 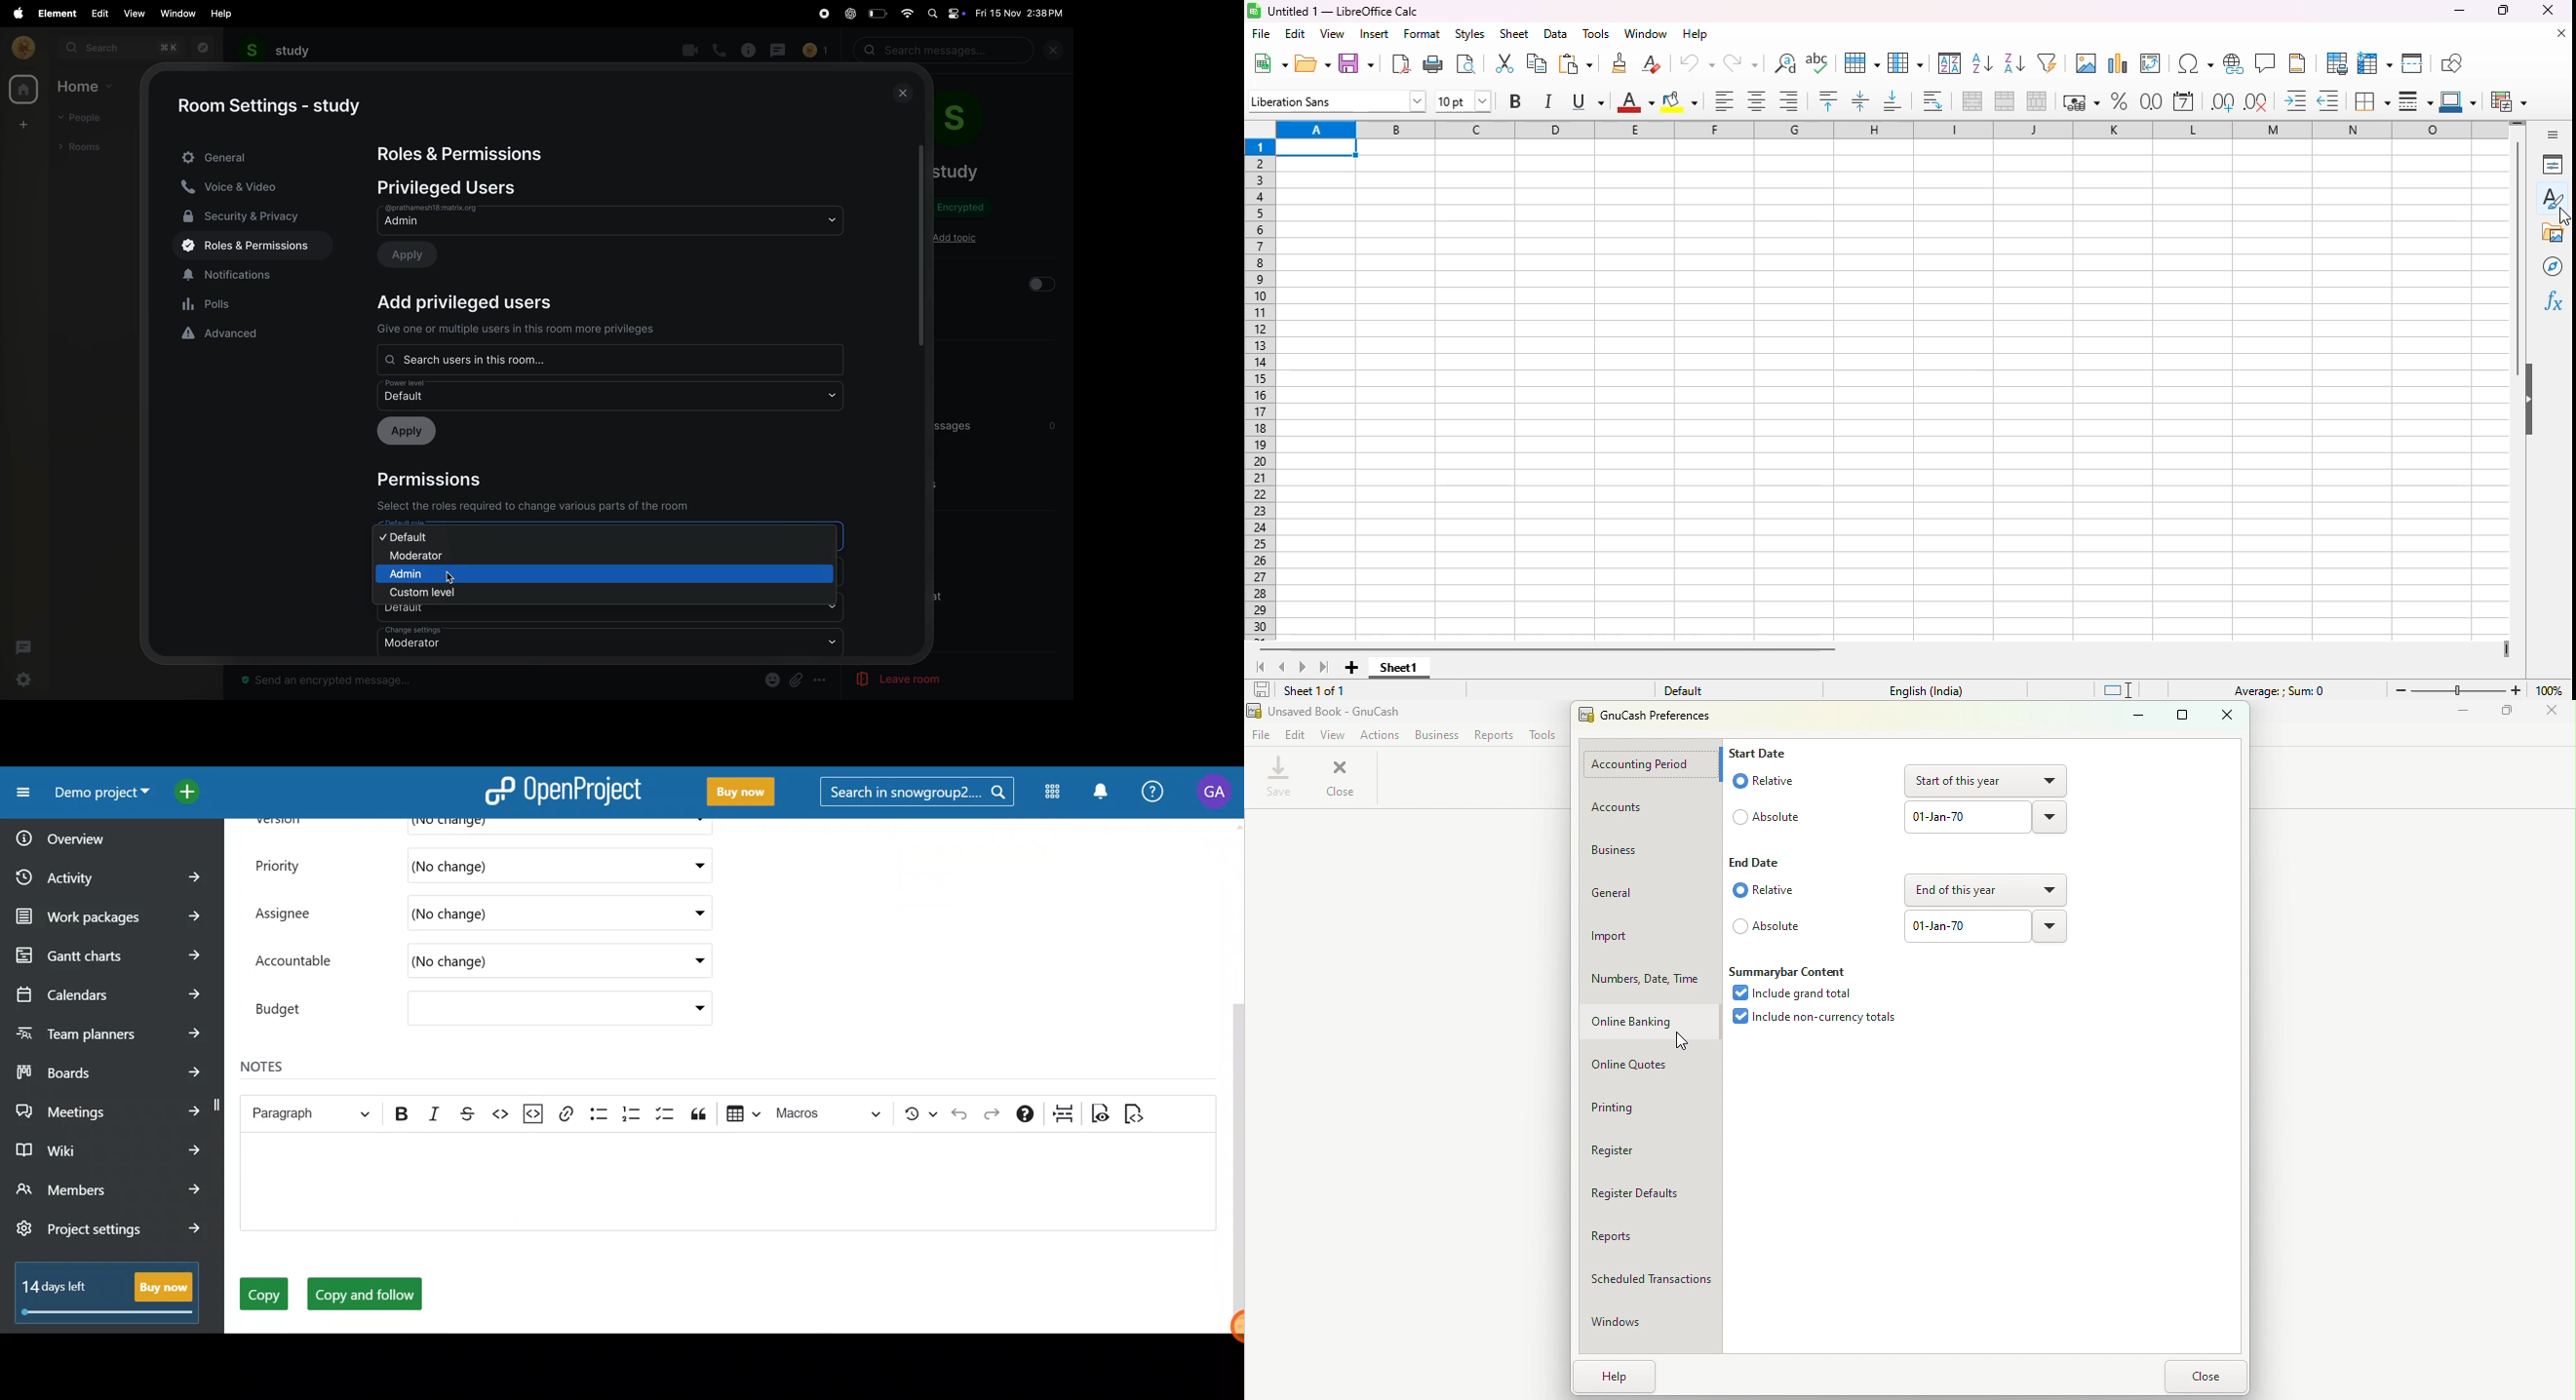 What do you see at coordinates (1765, 862) in the screenshot?
I see `End date` at bounding box center [1765, 862].